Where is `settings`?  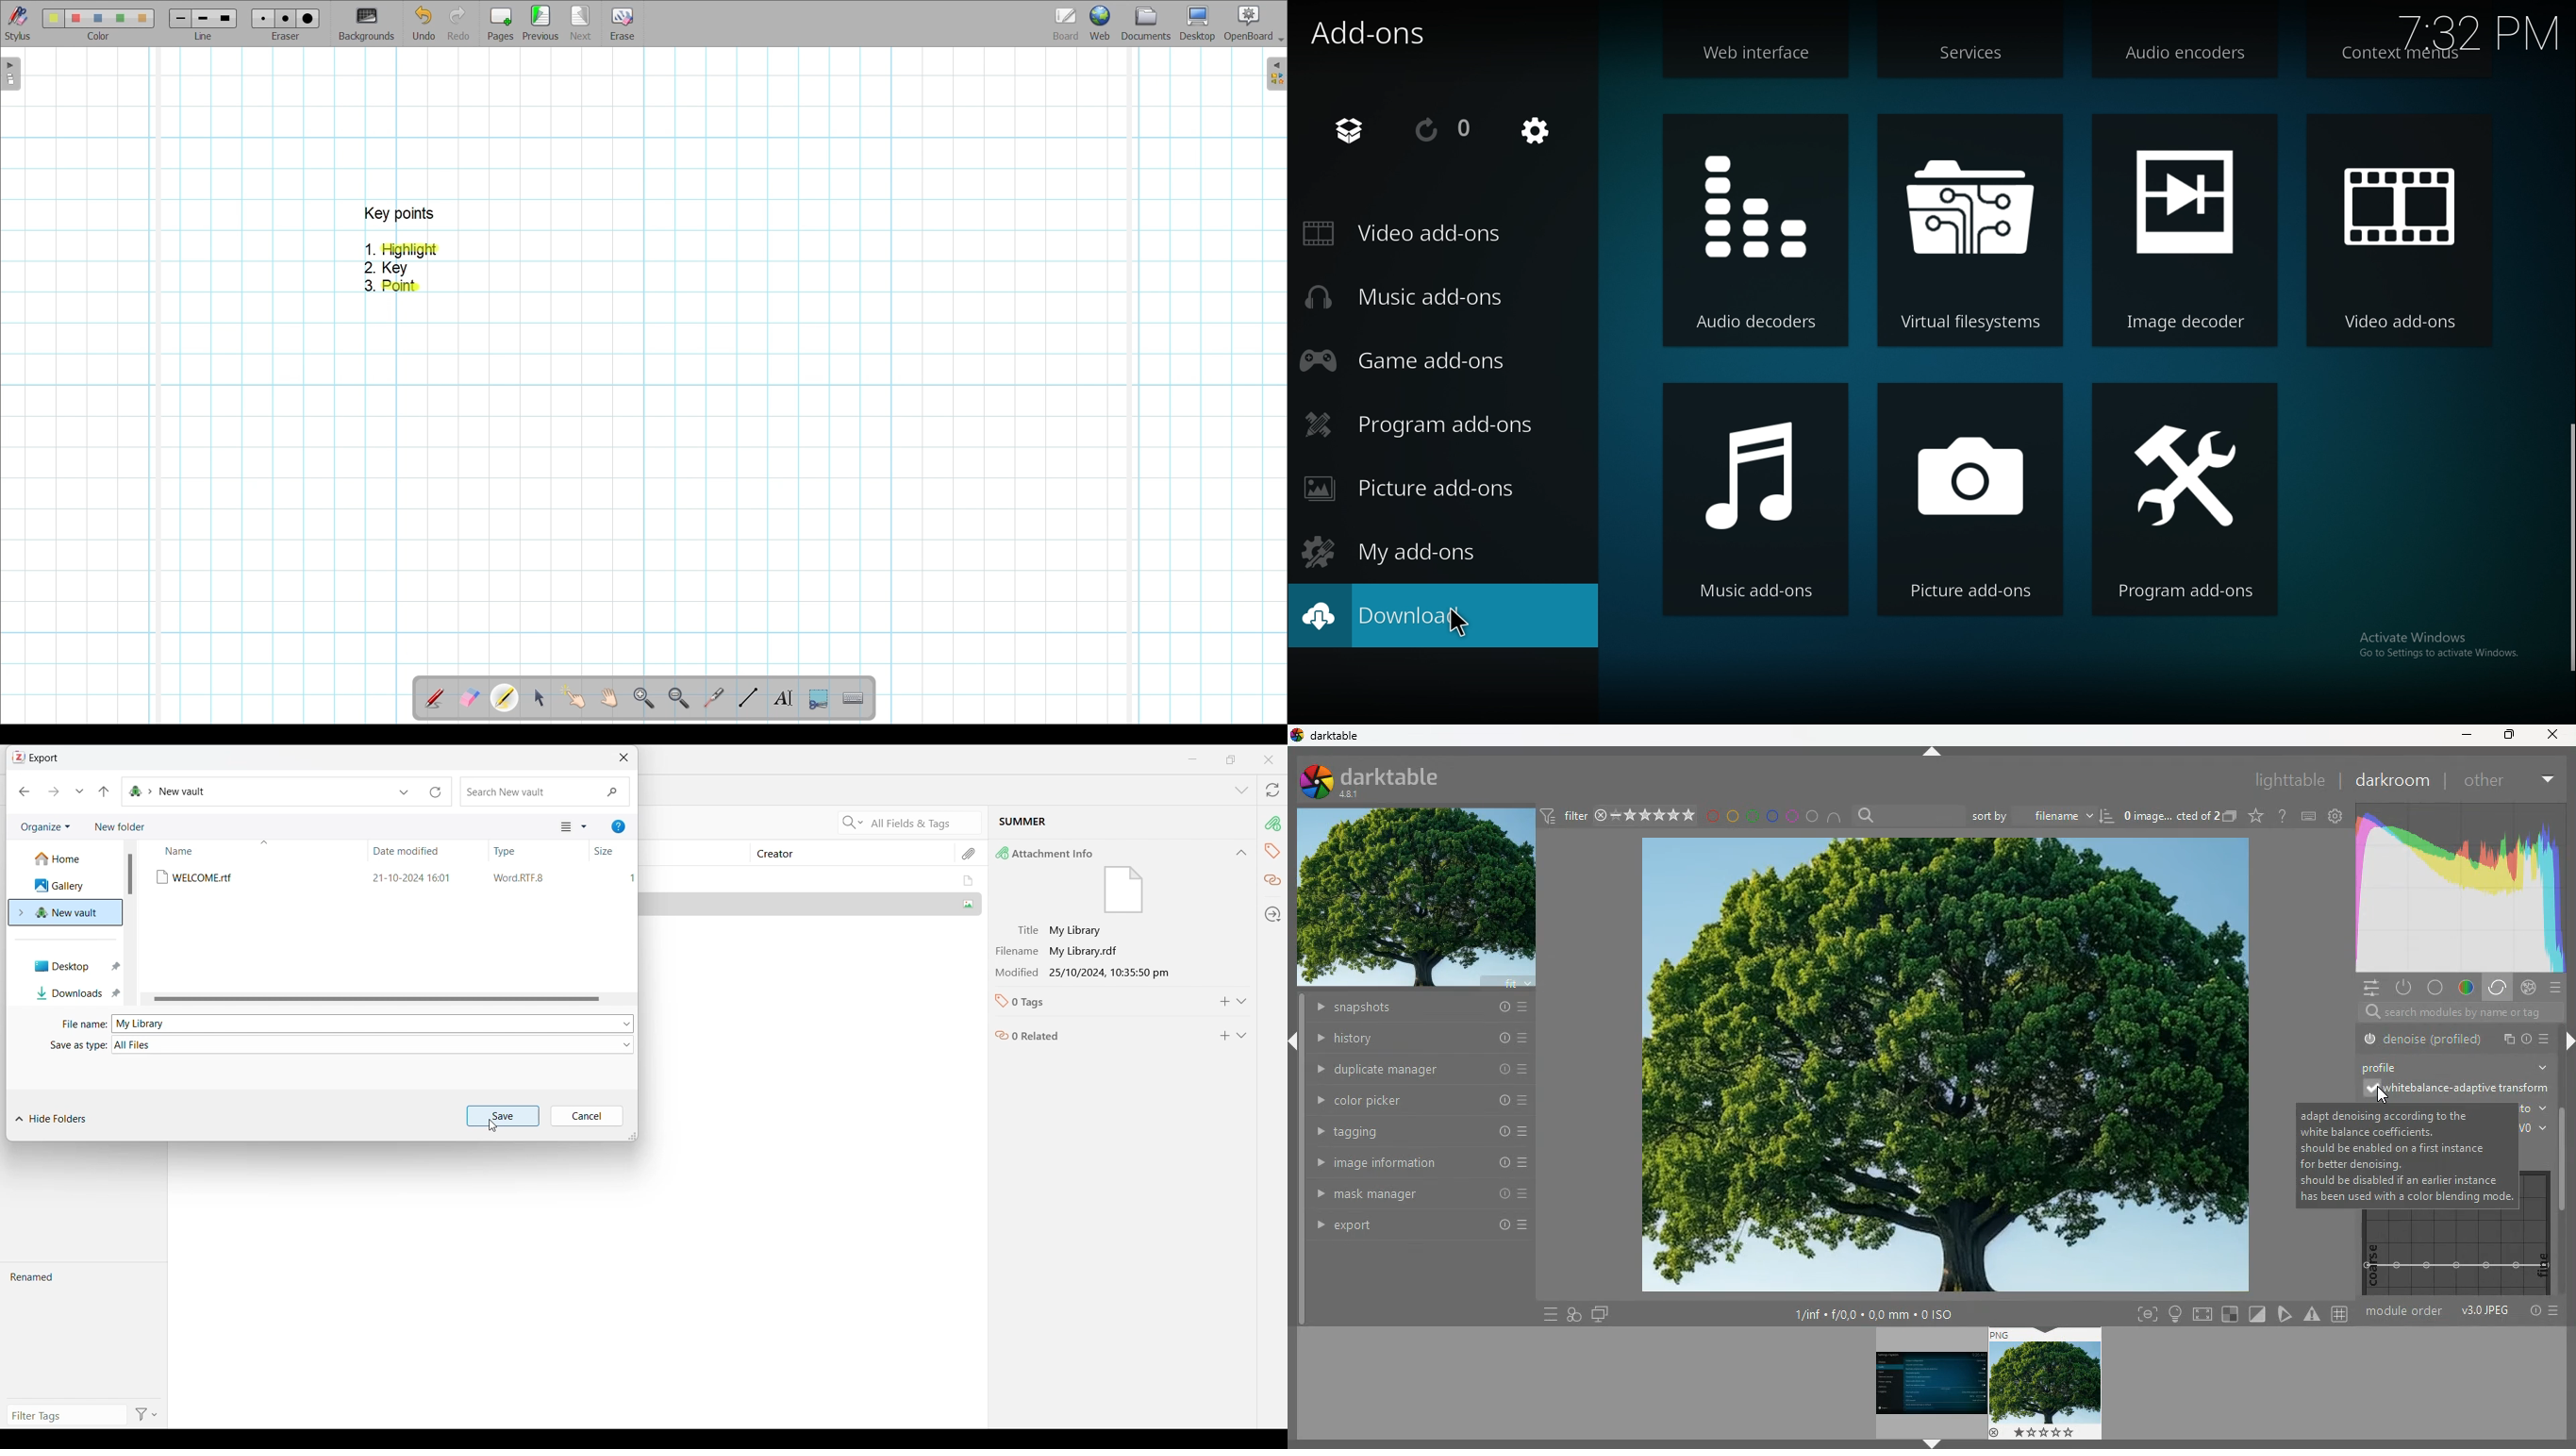
settings is located at coordinates (2338, 816).